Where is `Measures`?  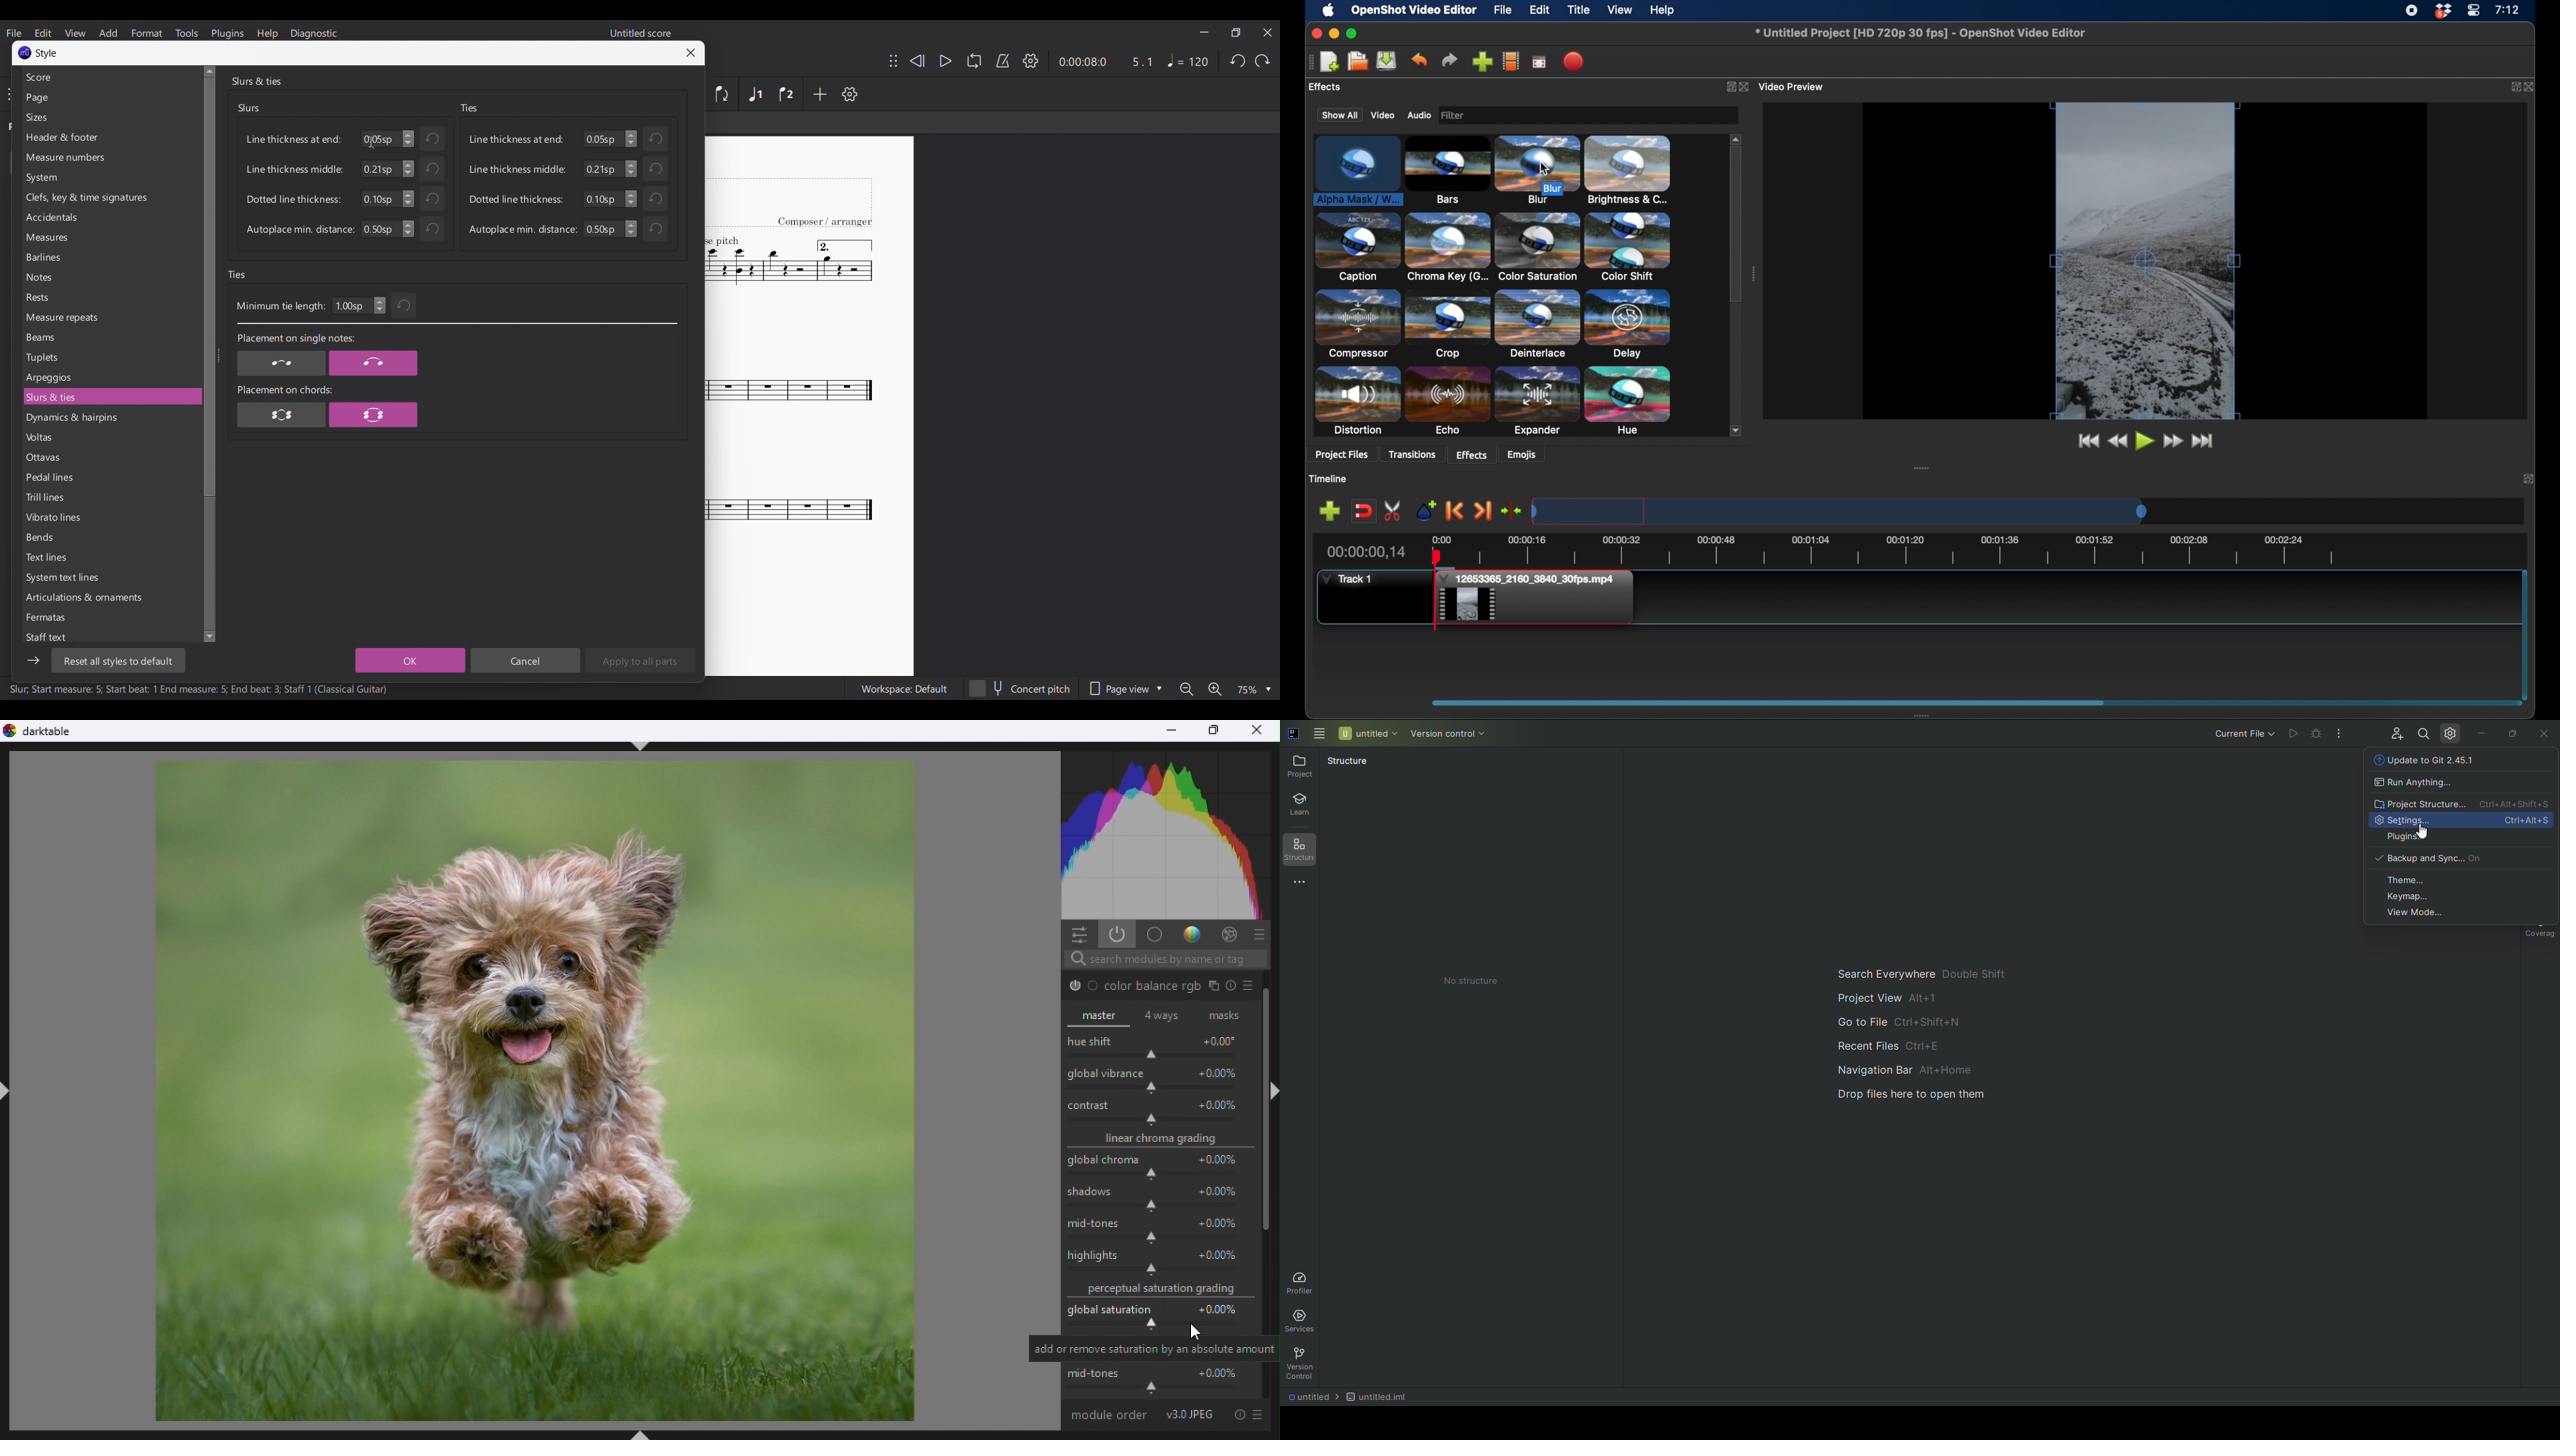
Measures is located at coordinates (109, 237).